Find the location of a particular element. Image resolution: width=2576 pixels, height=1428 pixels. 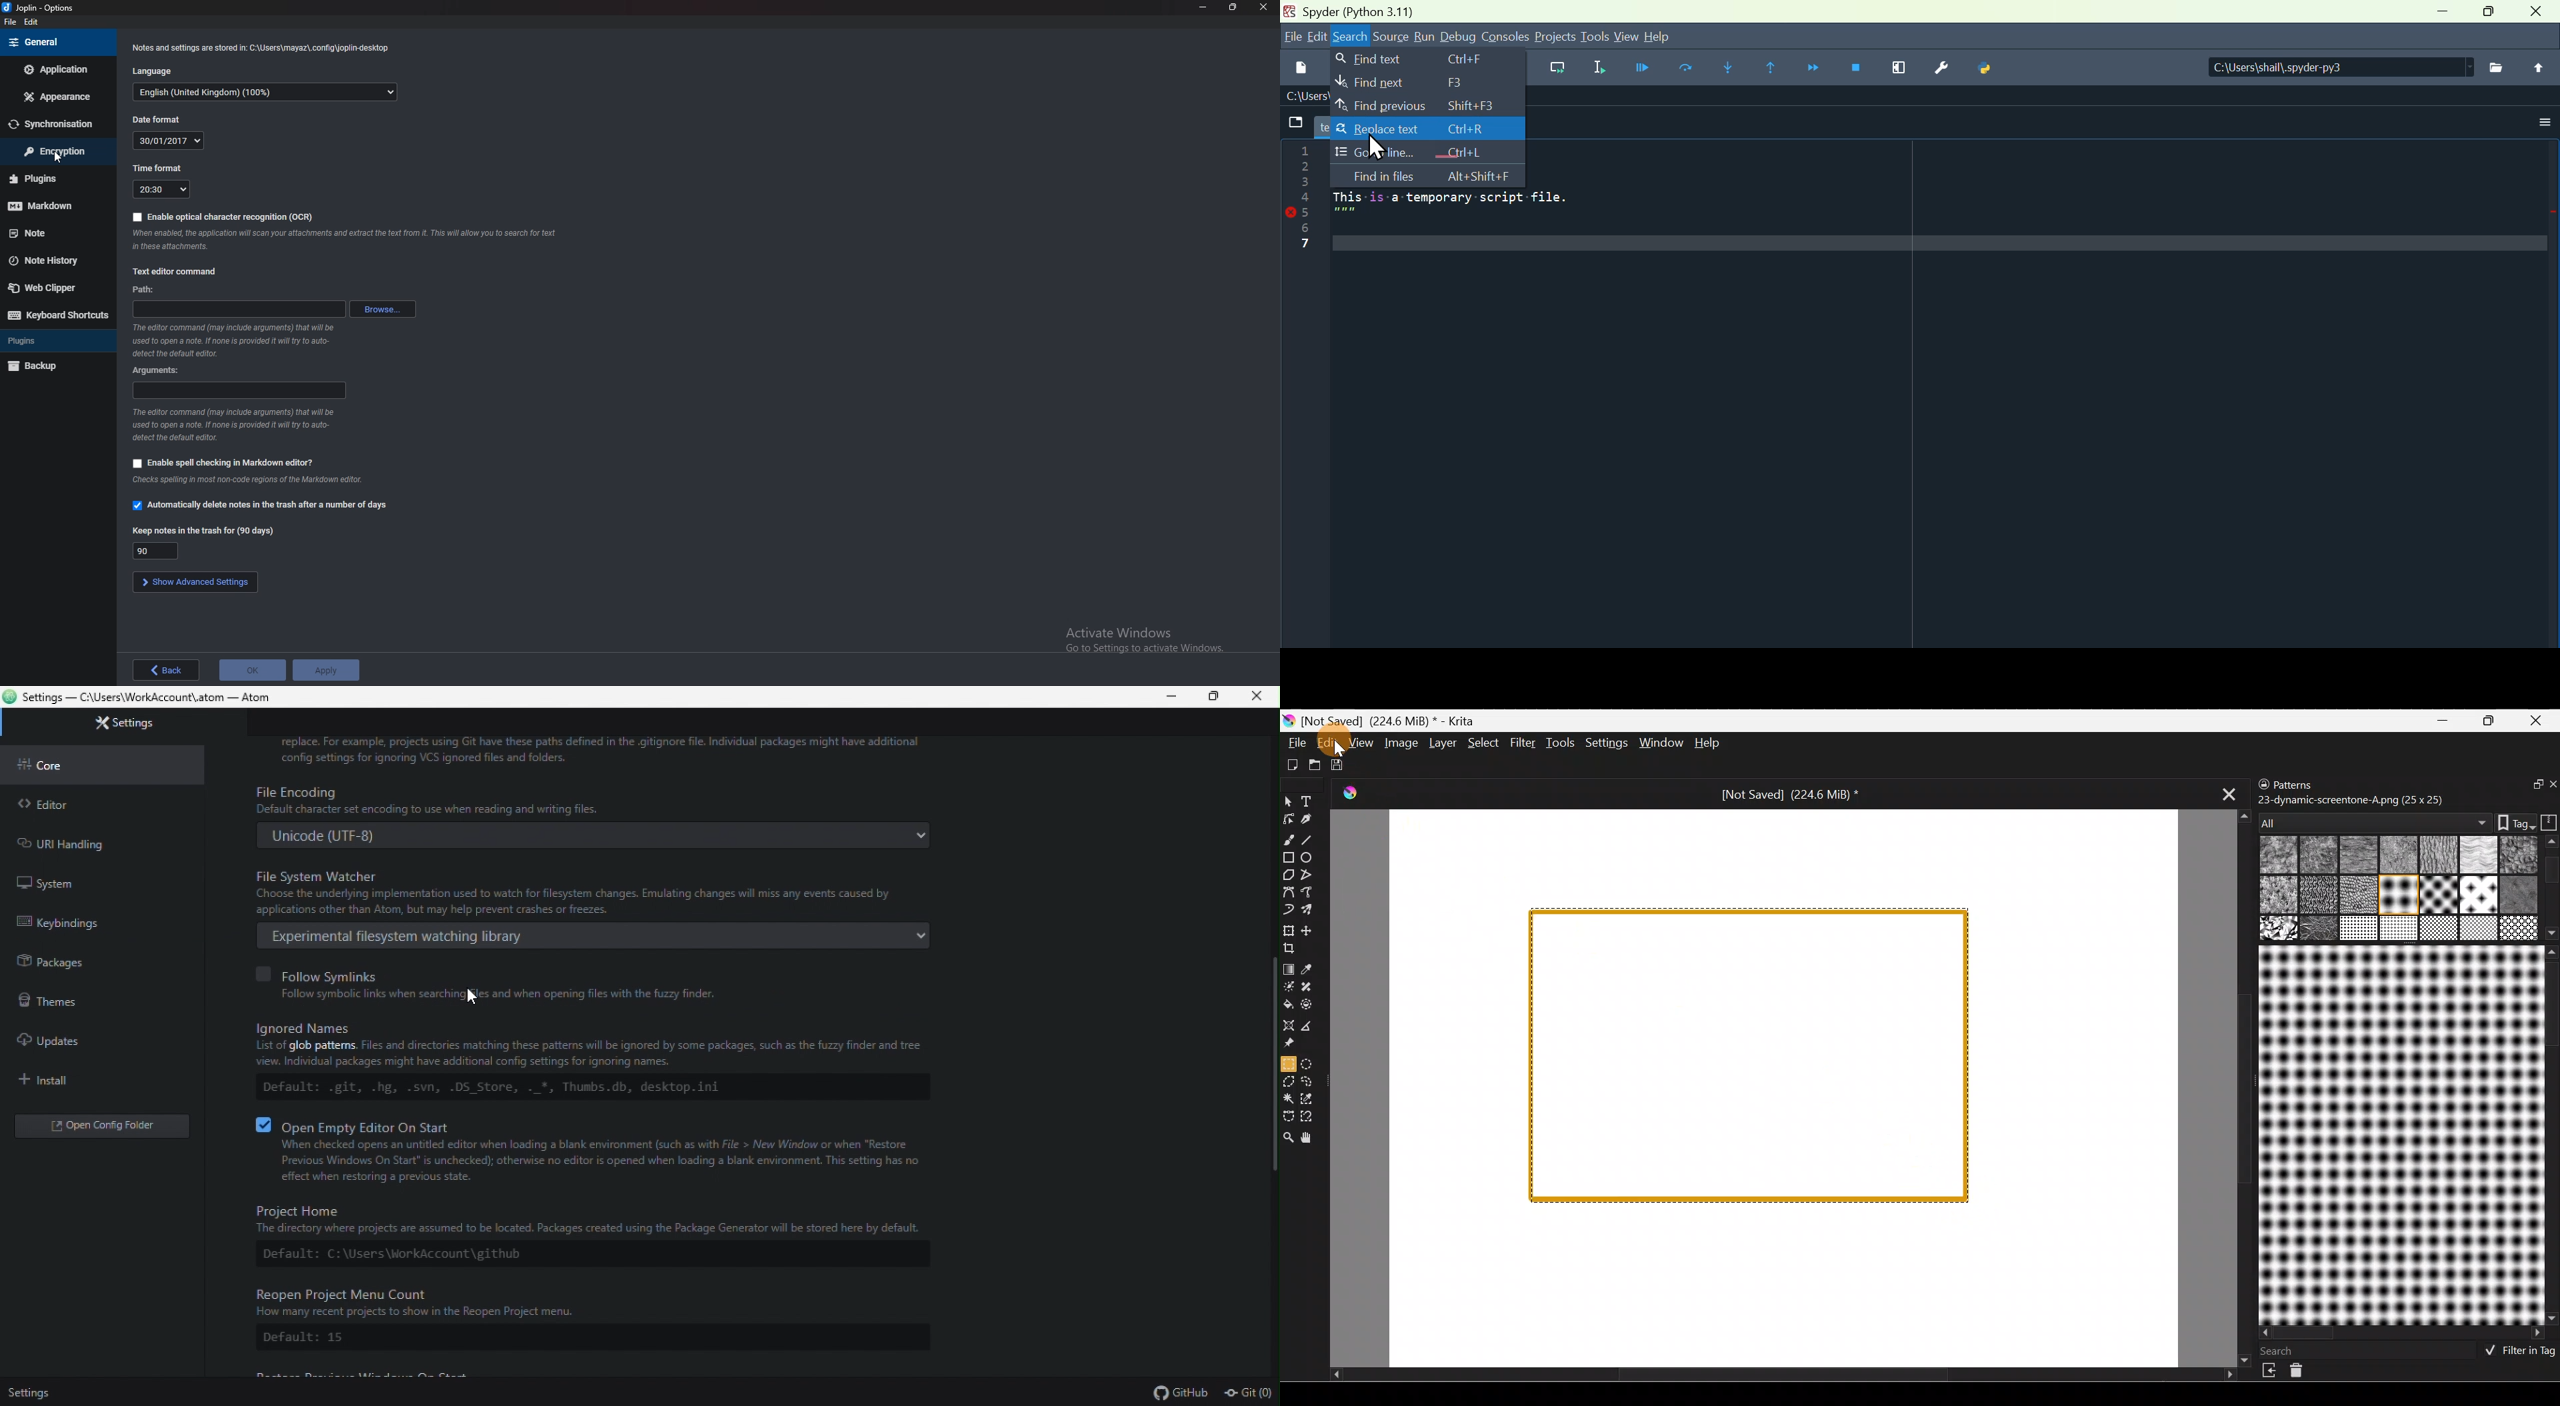

info about ignoring or replacing VCS files is located at coordinates (646, 748).